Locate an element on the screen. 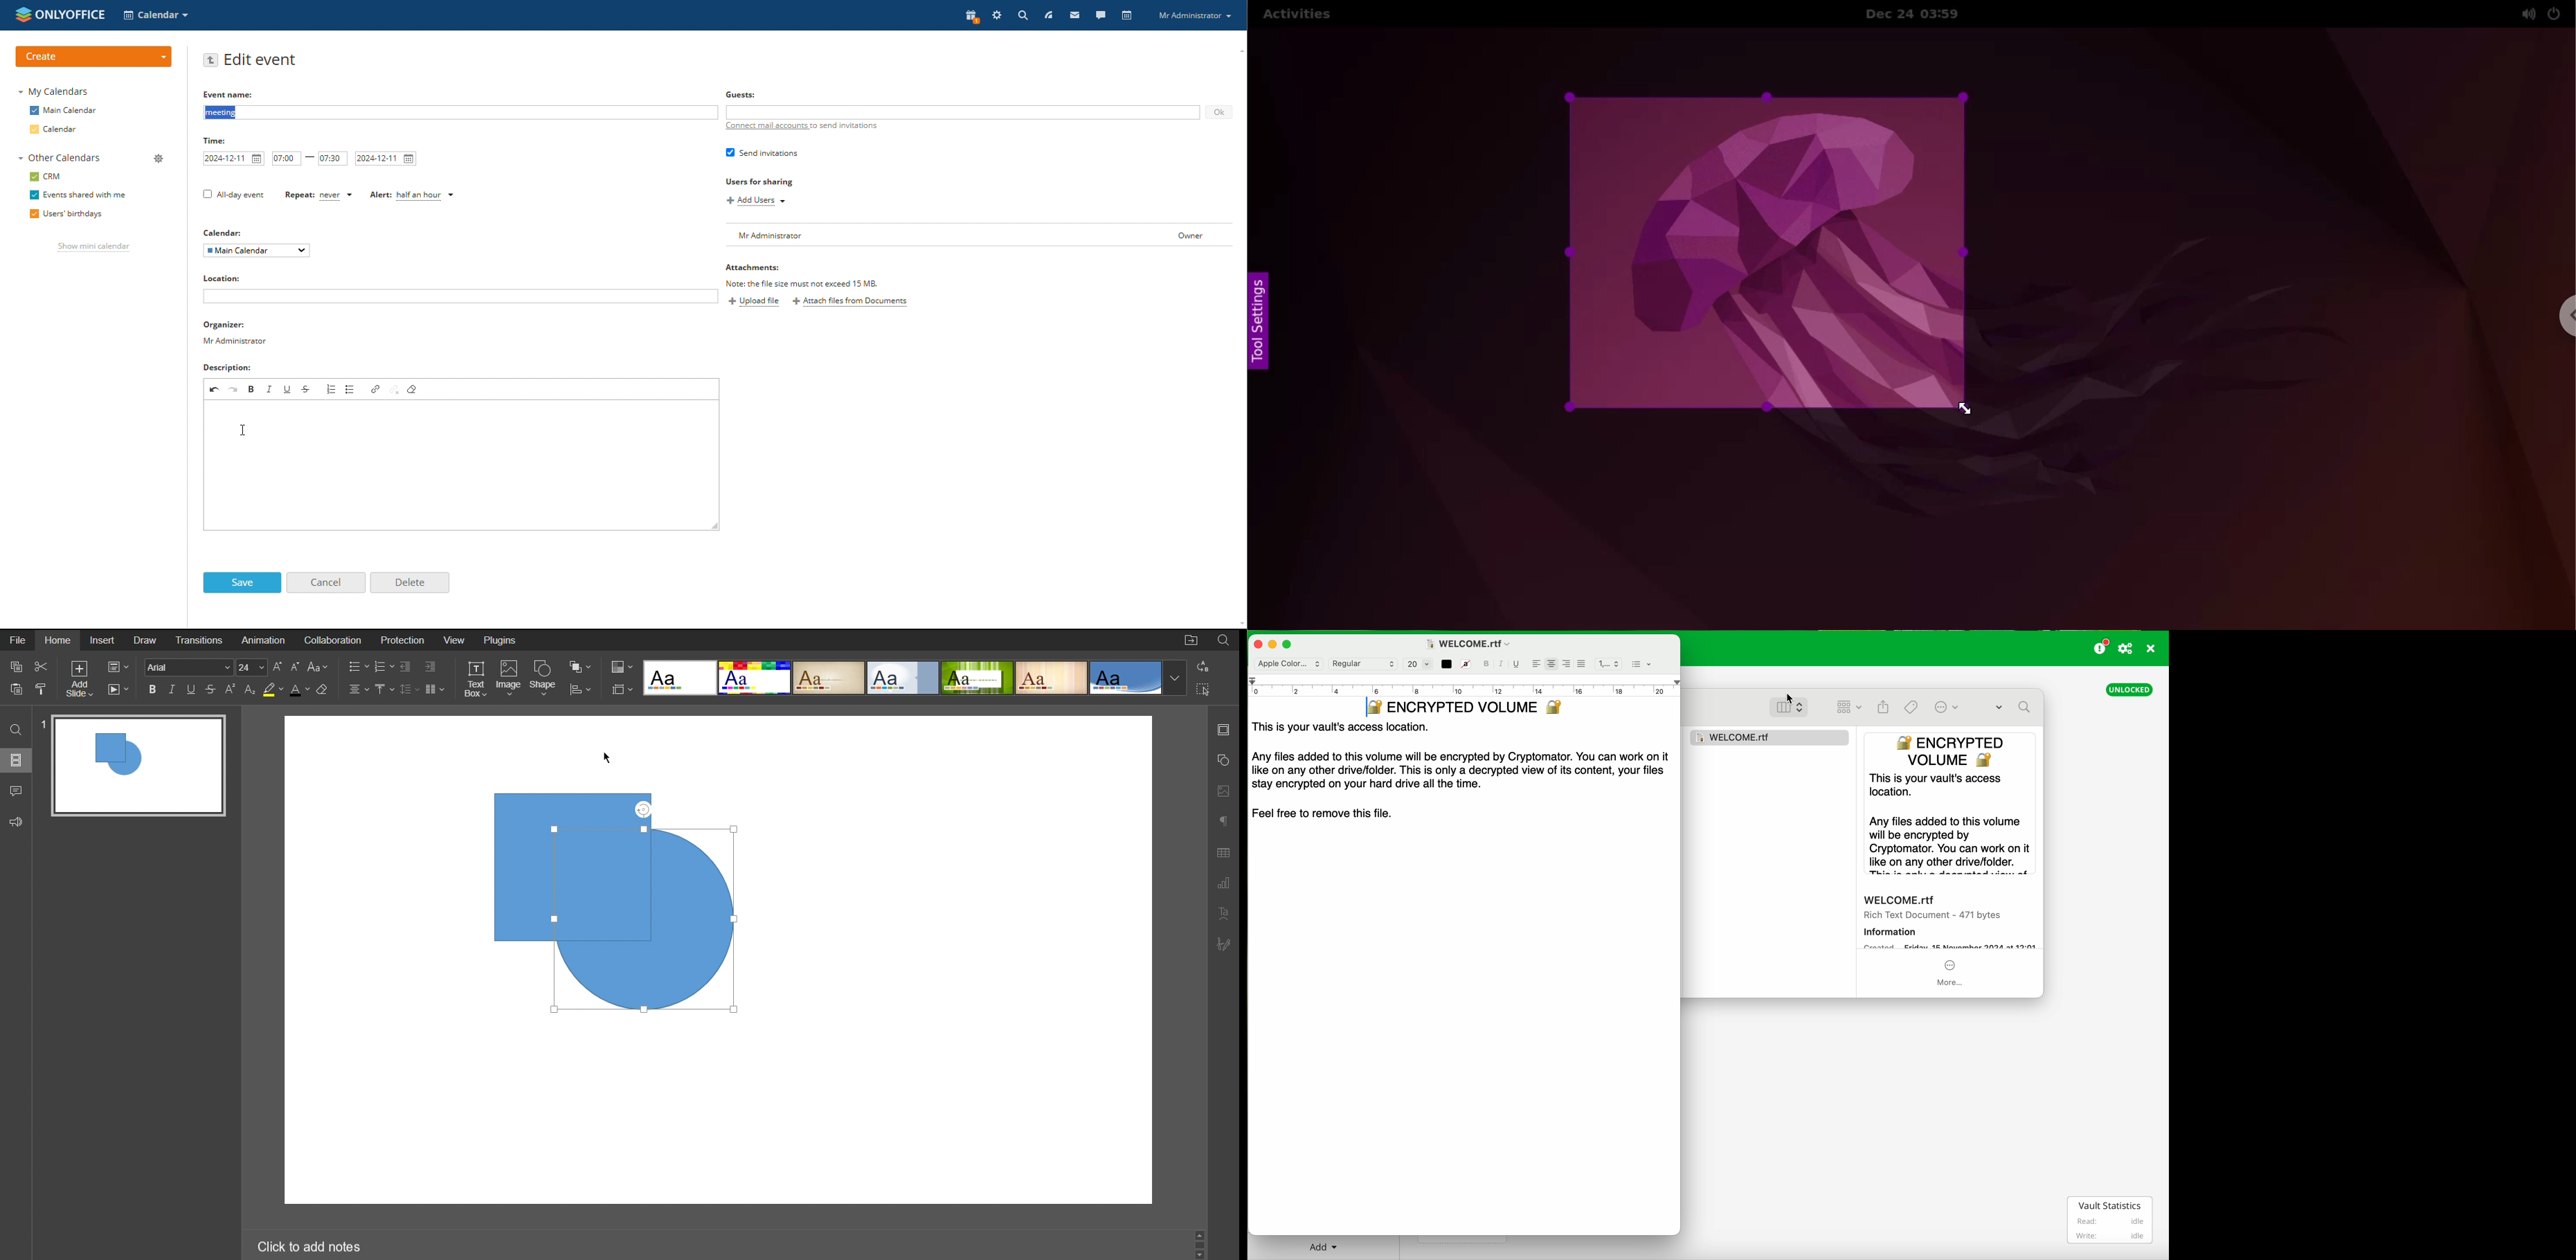 The image size is (2576, 1260). right is located at coordinates (1566, 663).